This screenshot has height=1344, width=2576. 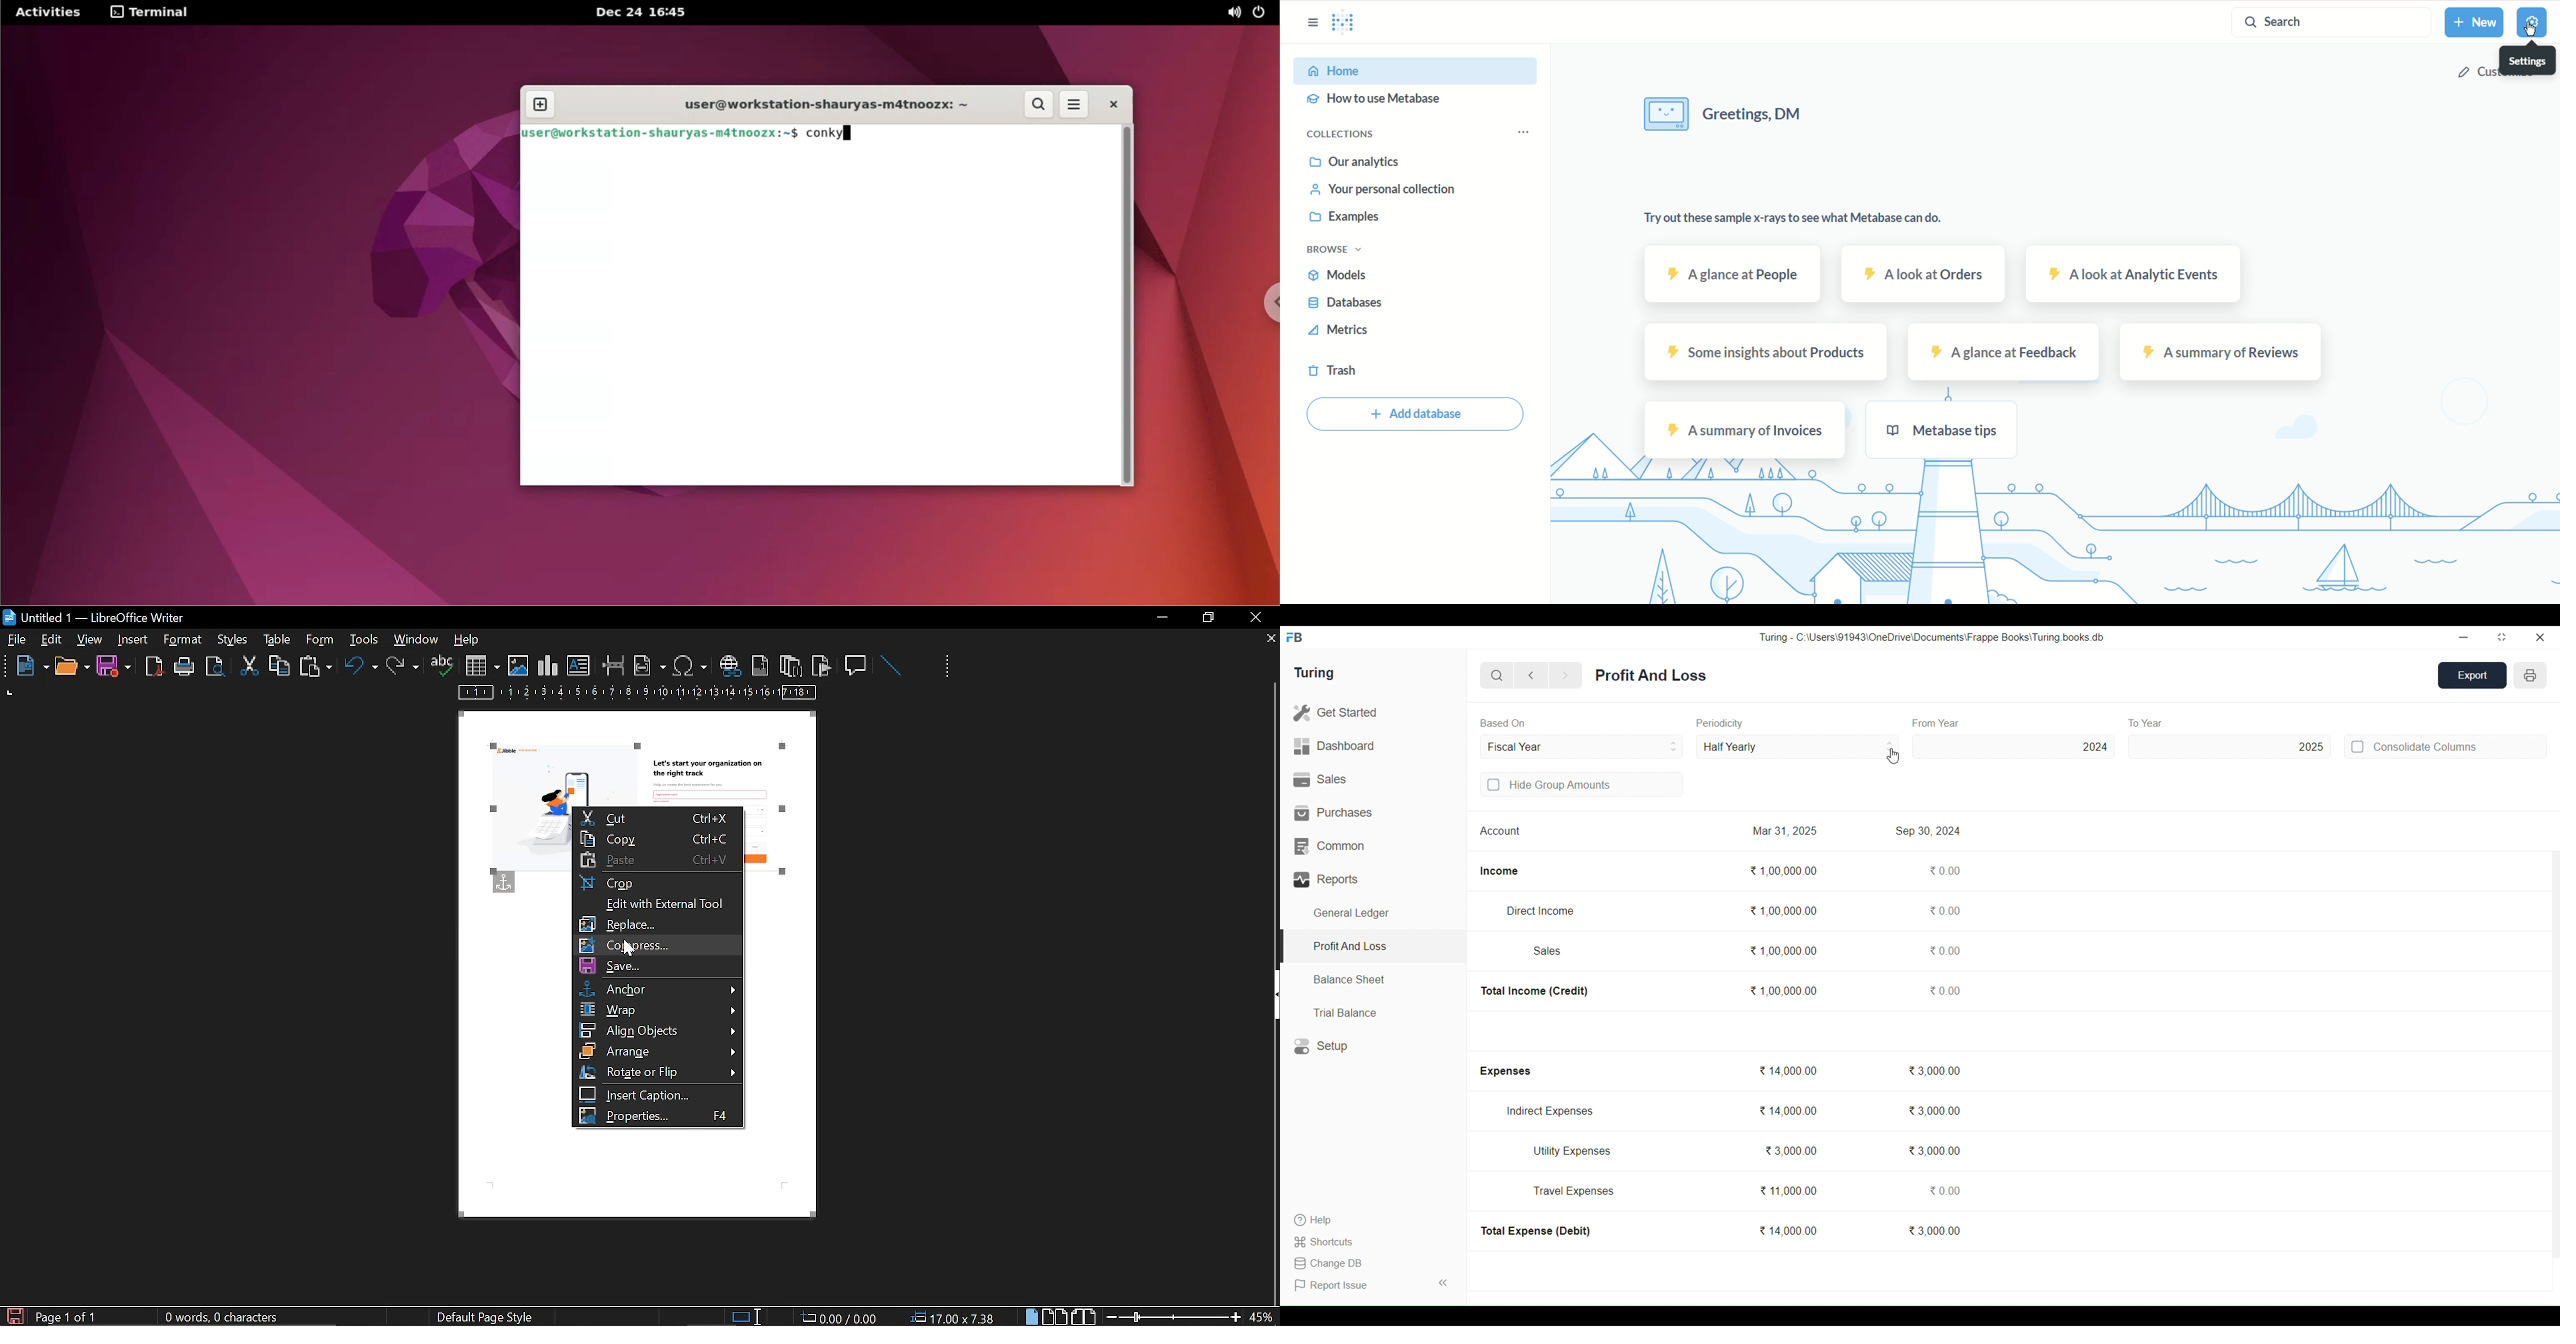 What do you see at coordinates (1055, 1317) in the screenshot?
I see `multiple page view` at bounding box center [1055, 1317].